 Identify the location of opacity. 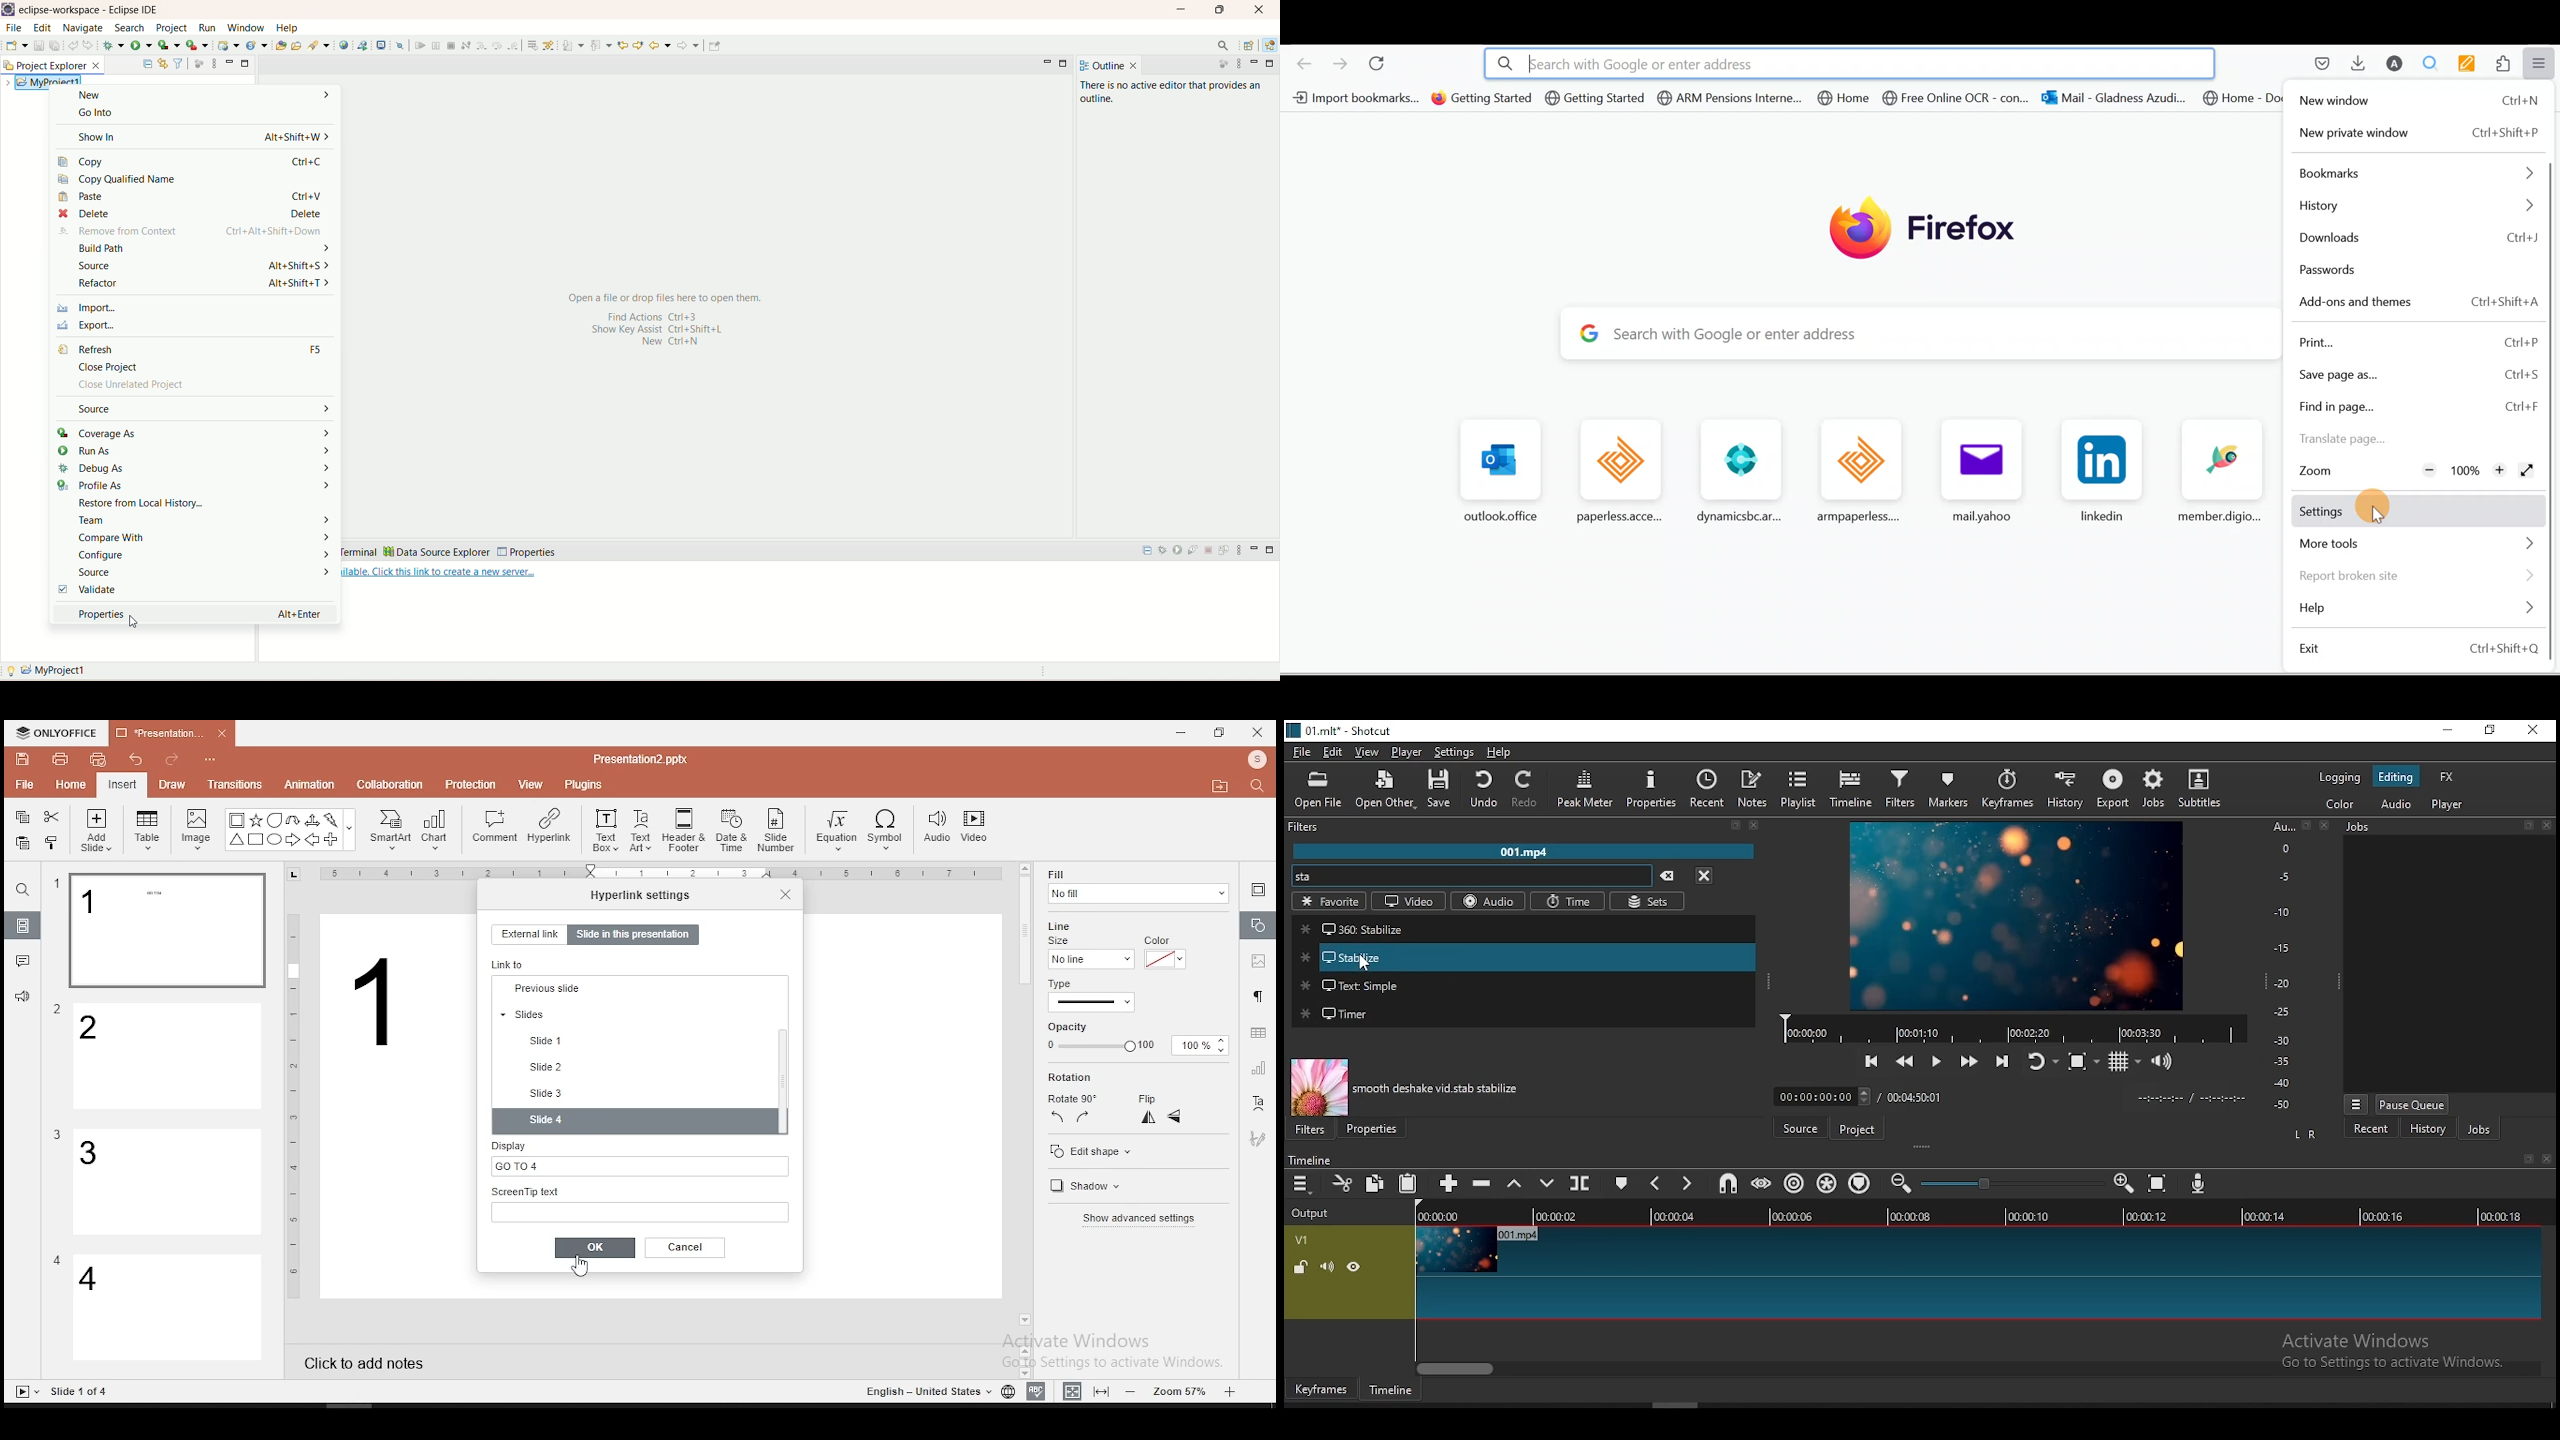
(1134, 1046).